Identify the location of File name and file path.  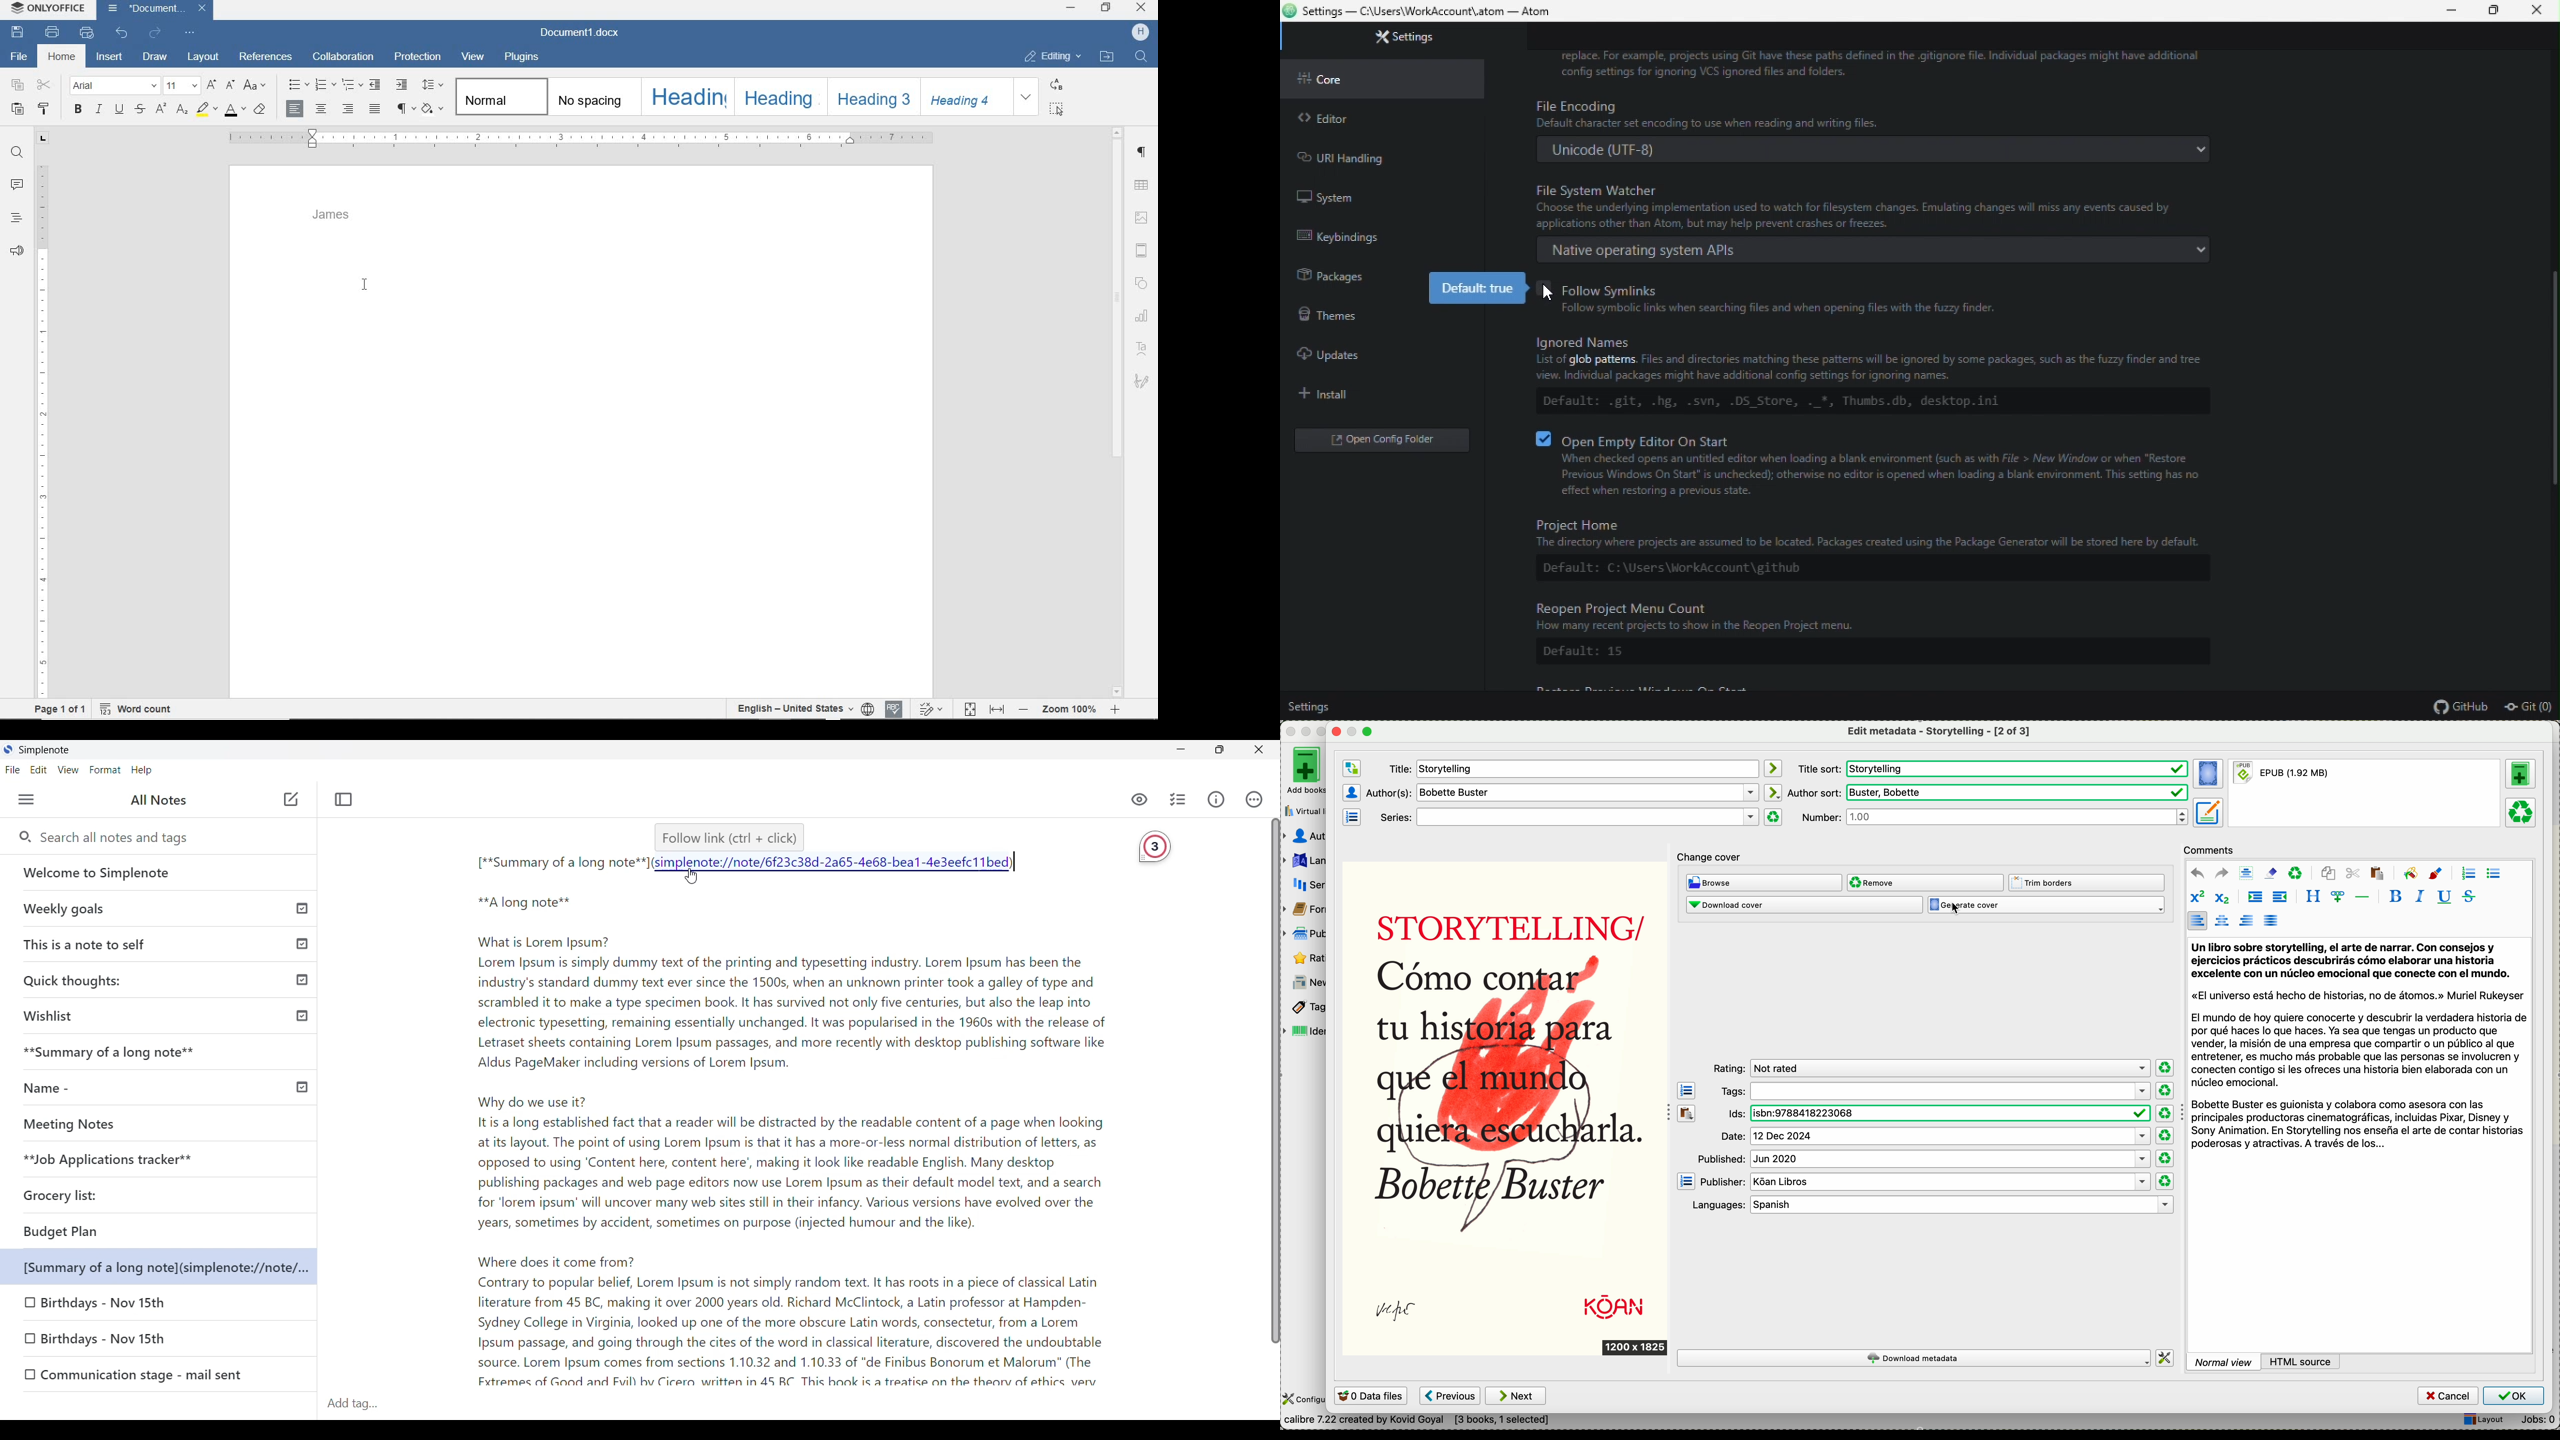
(1422, 12).